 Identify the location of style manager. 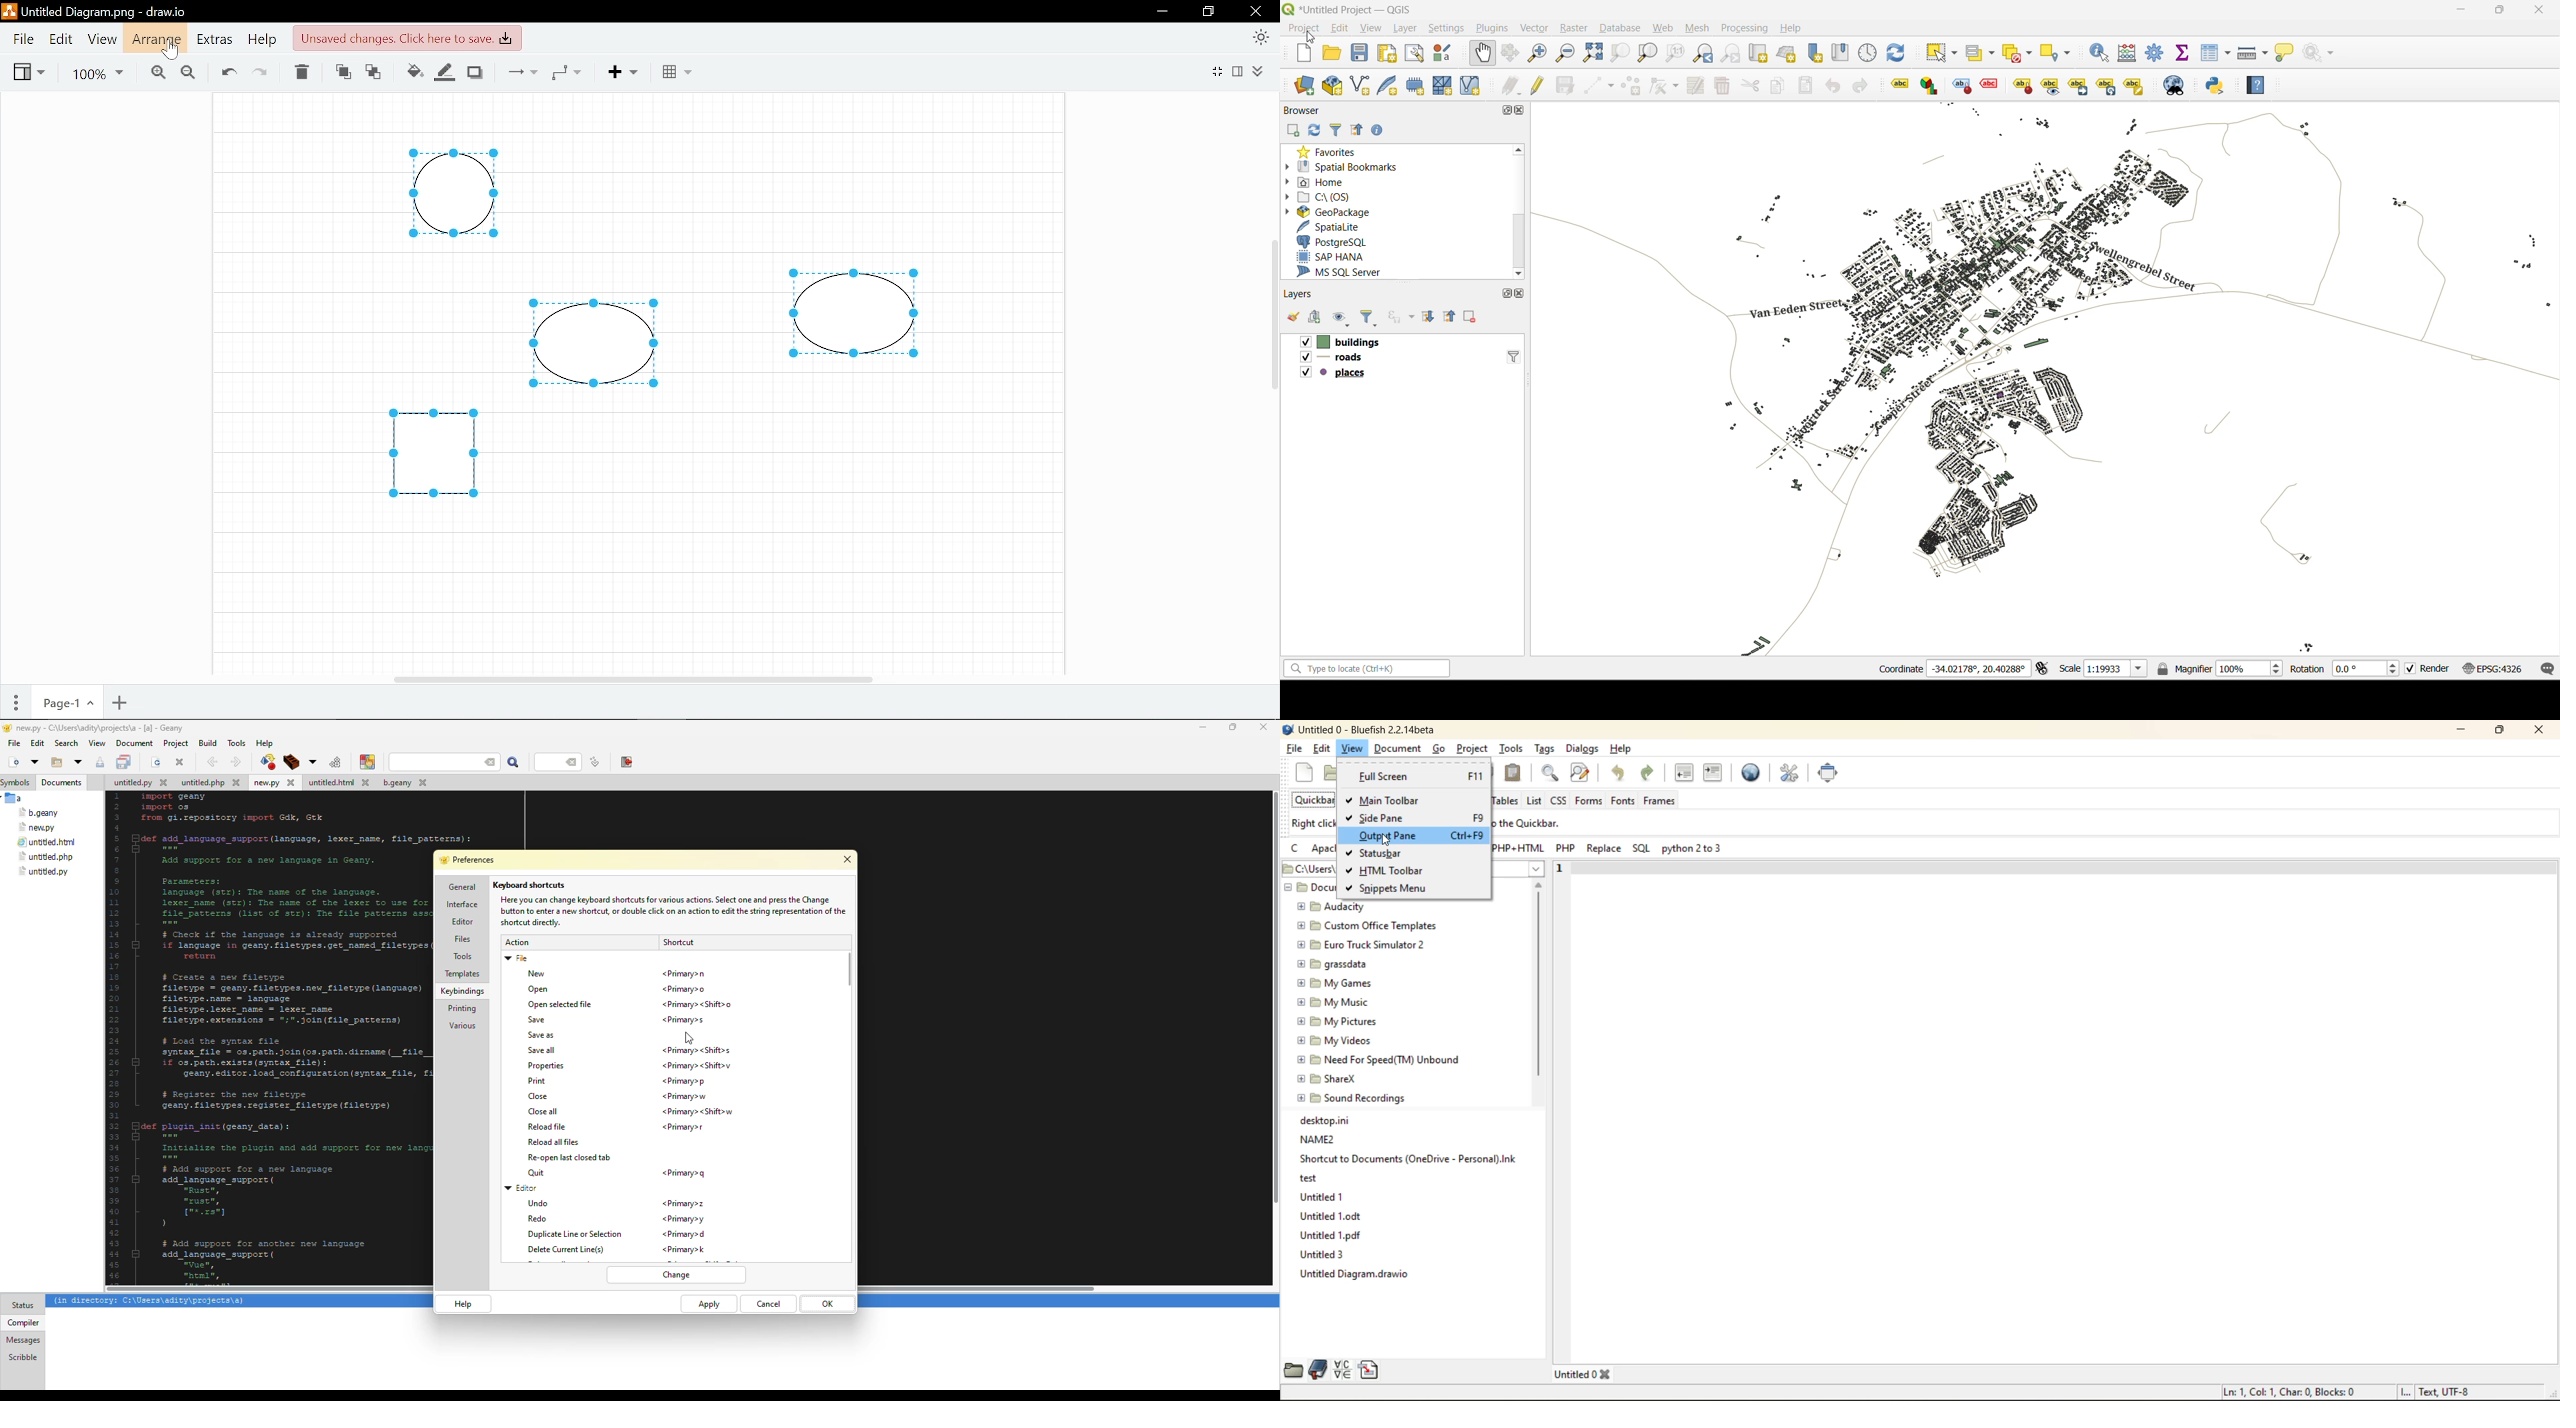
(1445, 53).